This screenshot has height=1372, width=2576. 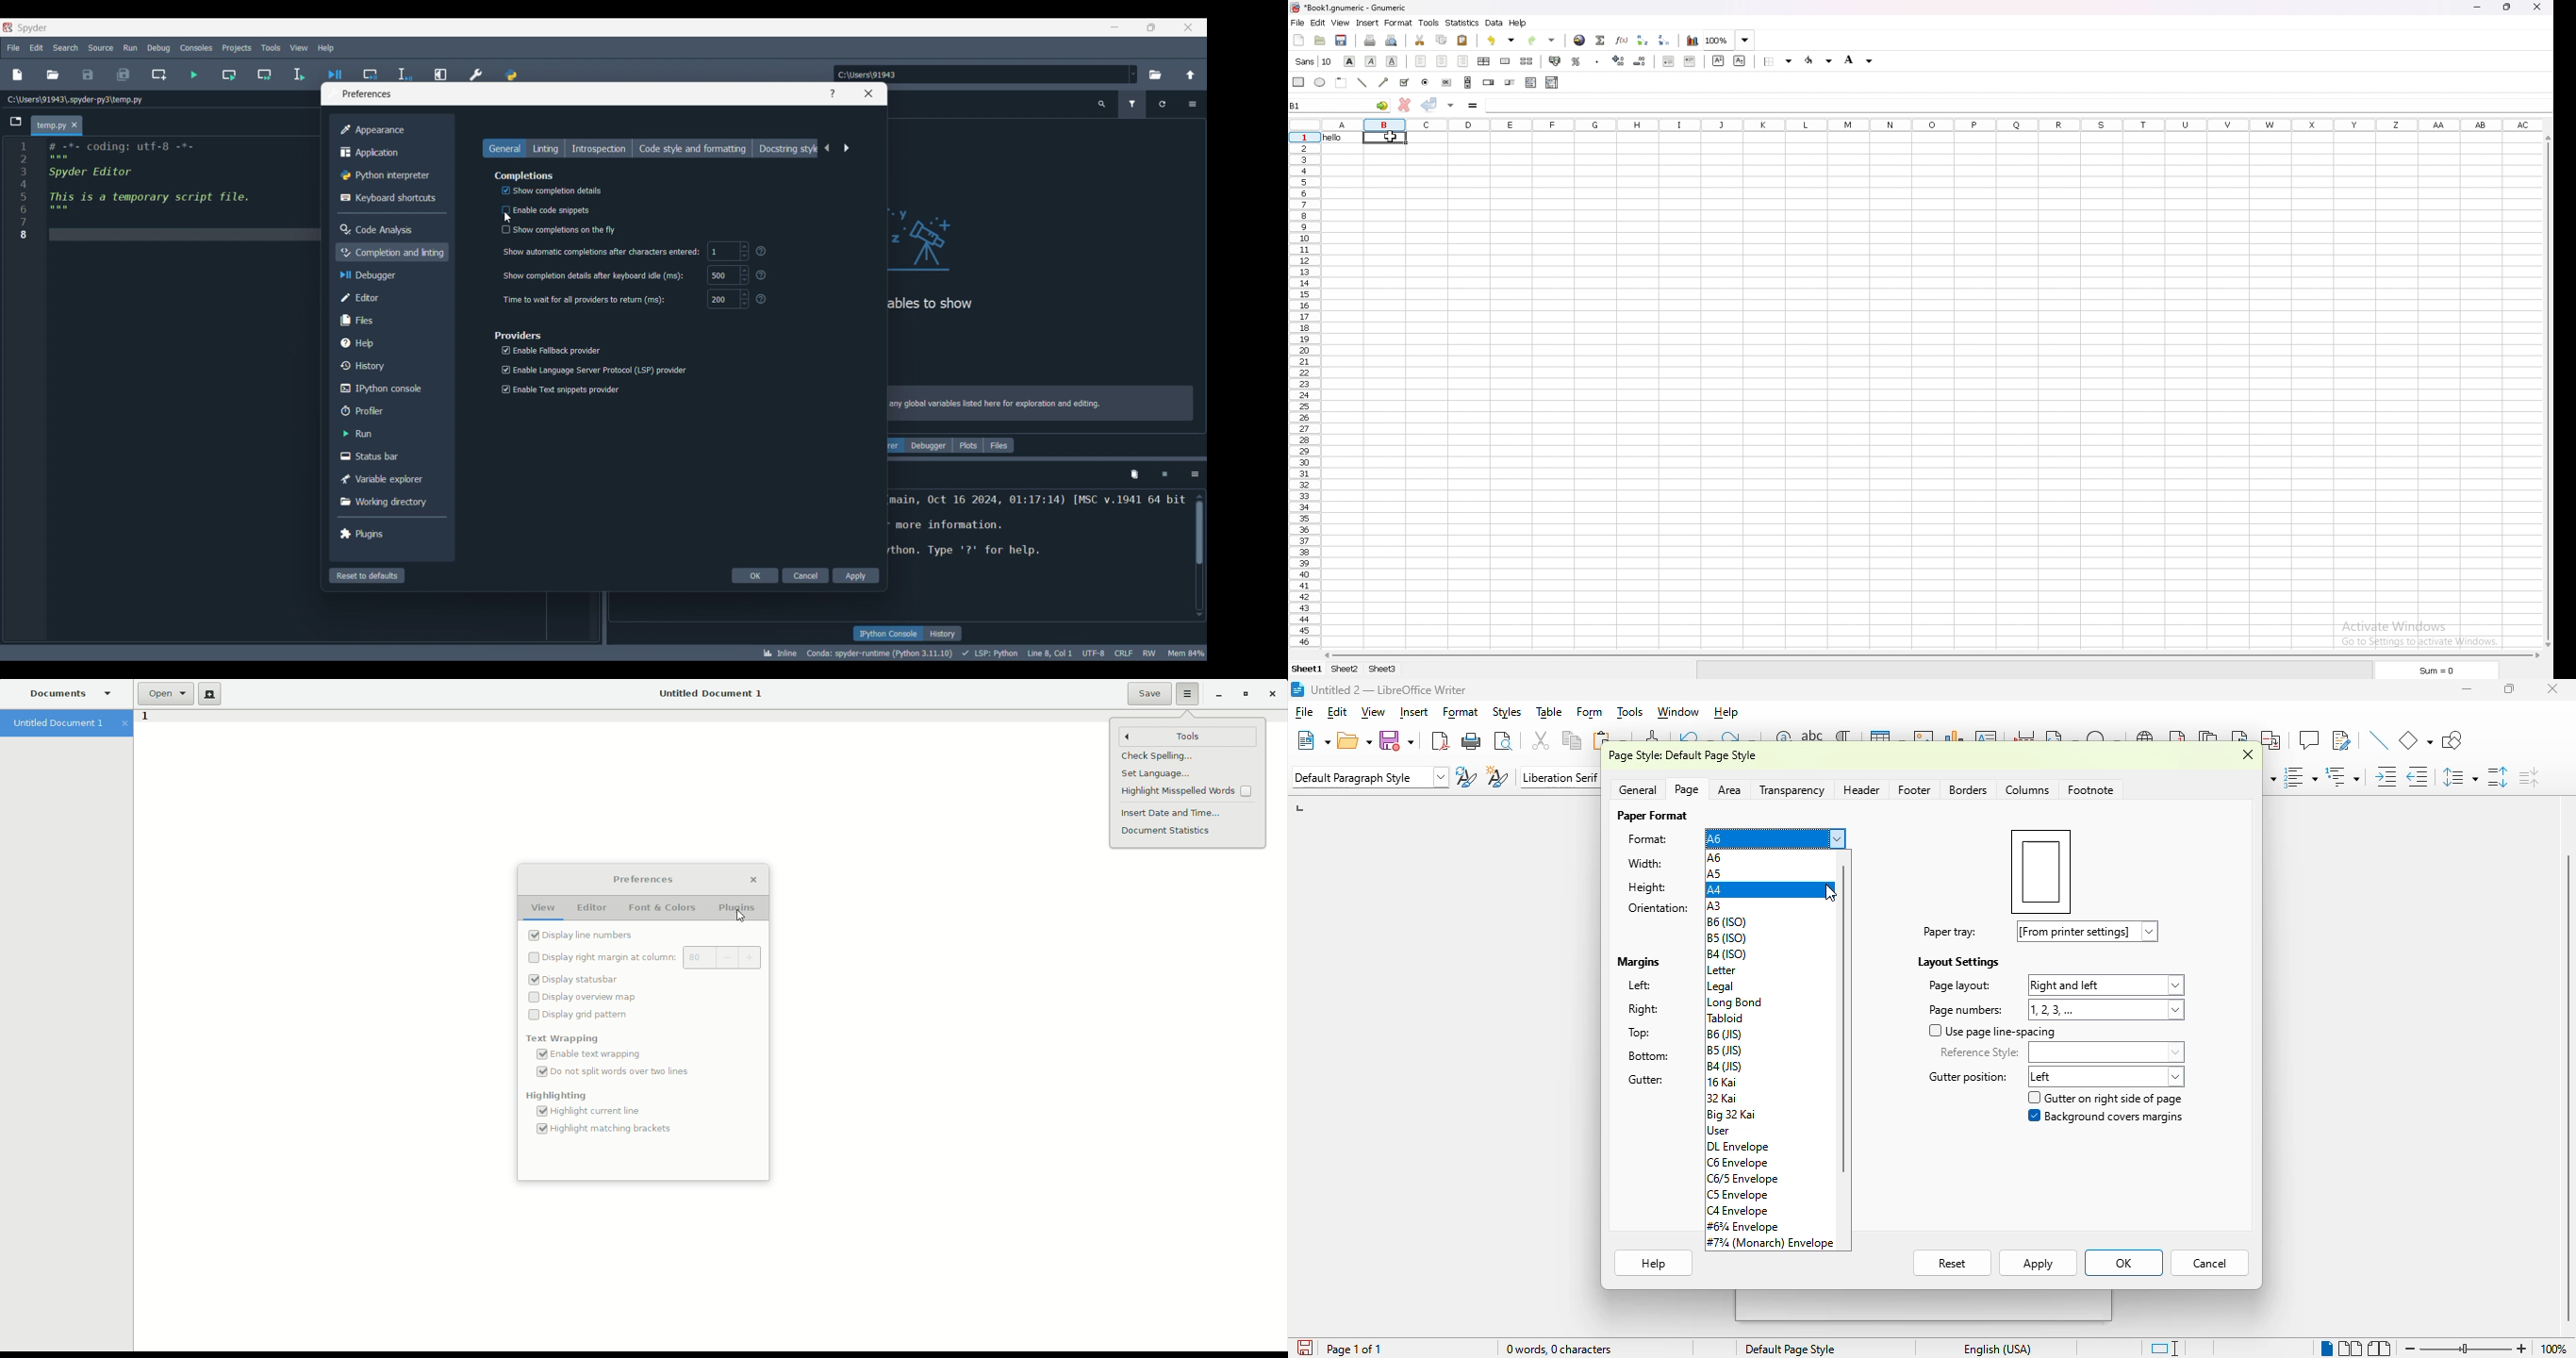 What do you see at coordinates (558, 1097) in the screenshot?
I see `Highlighting` at bounding box center [558, 1097].